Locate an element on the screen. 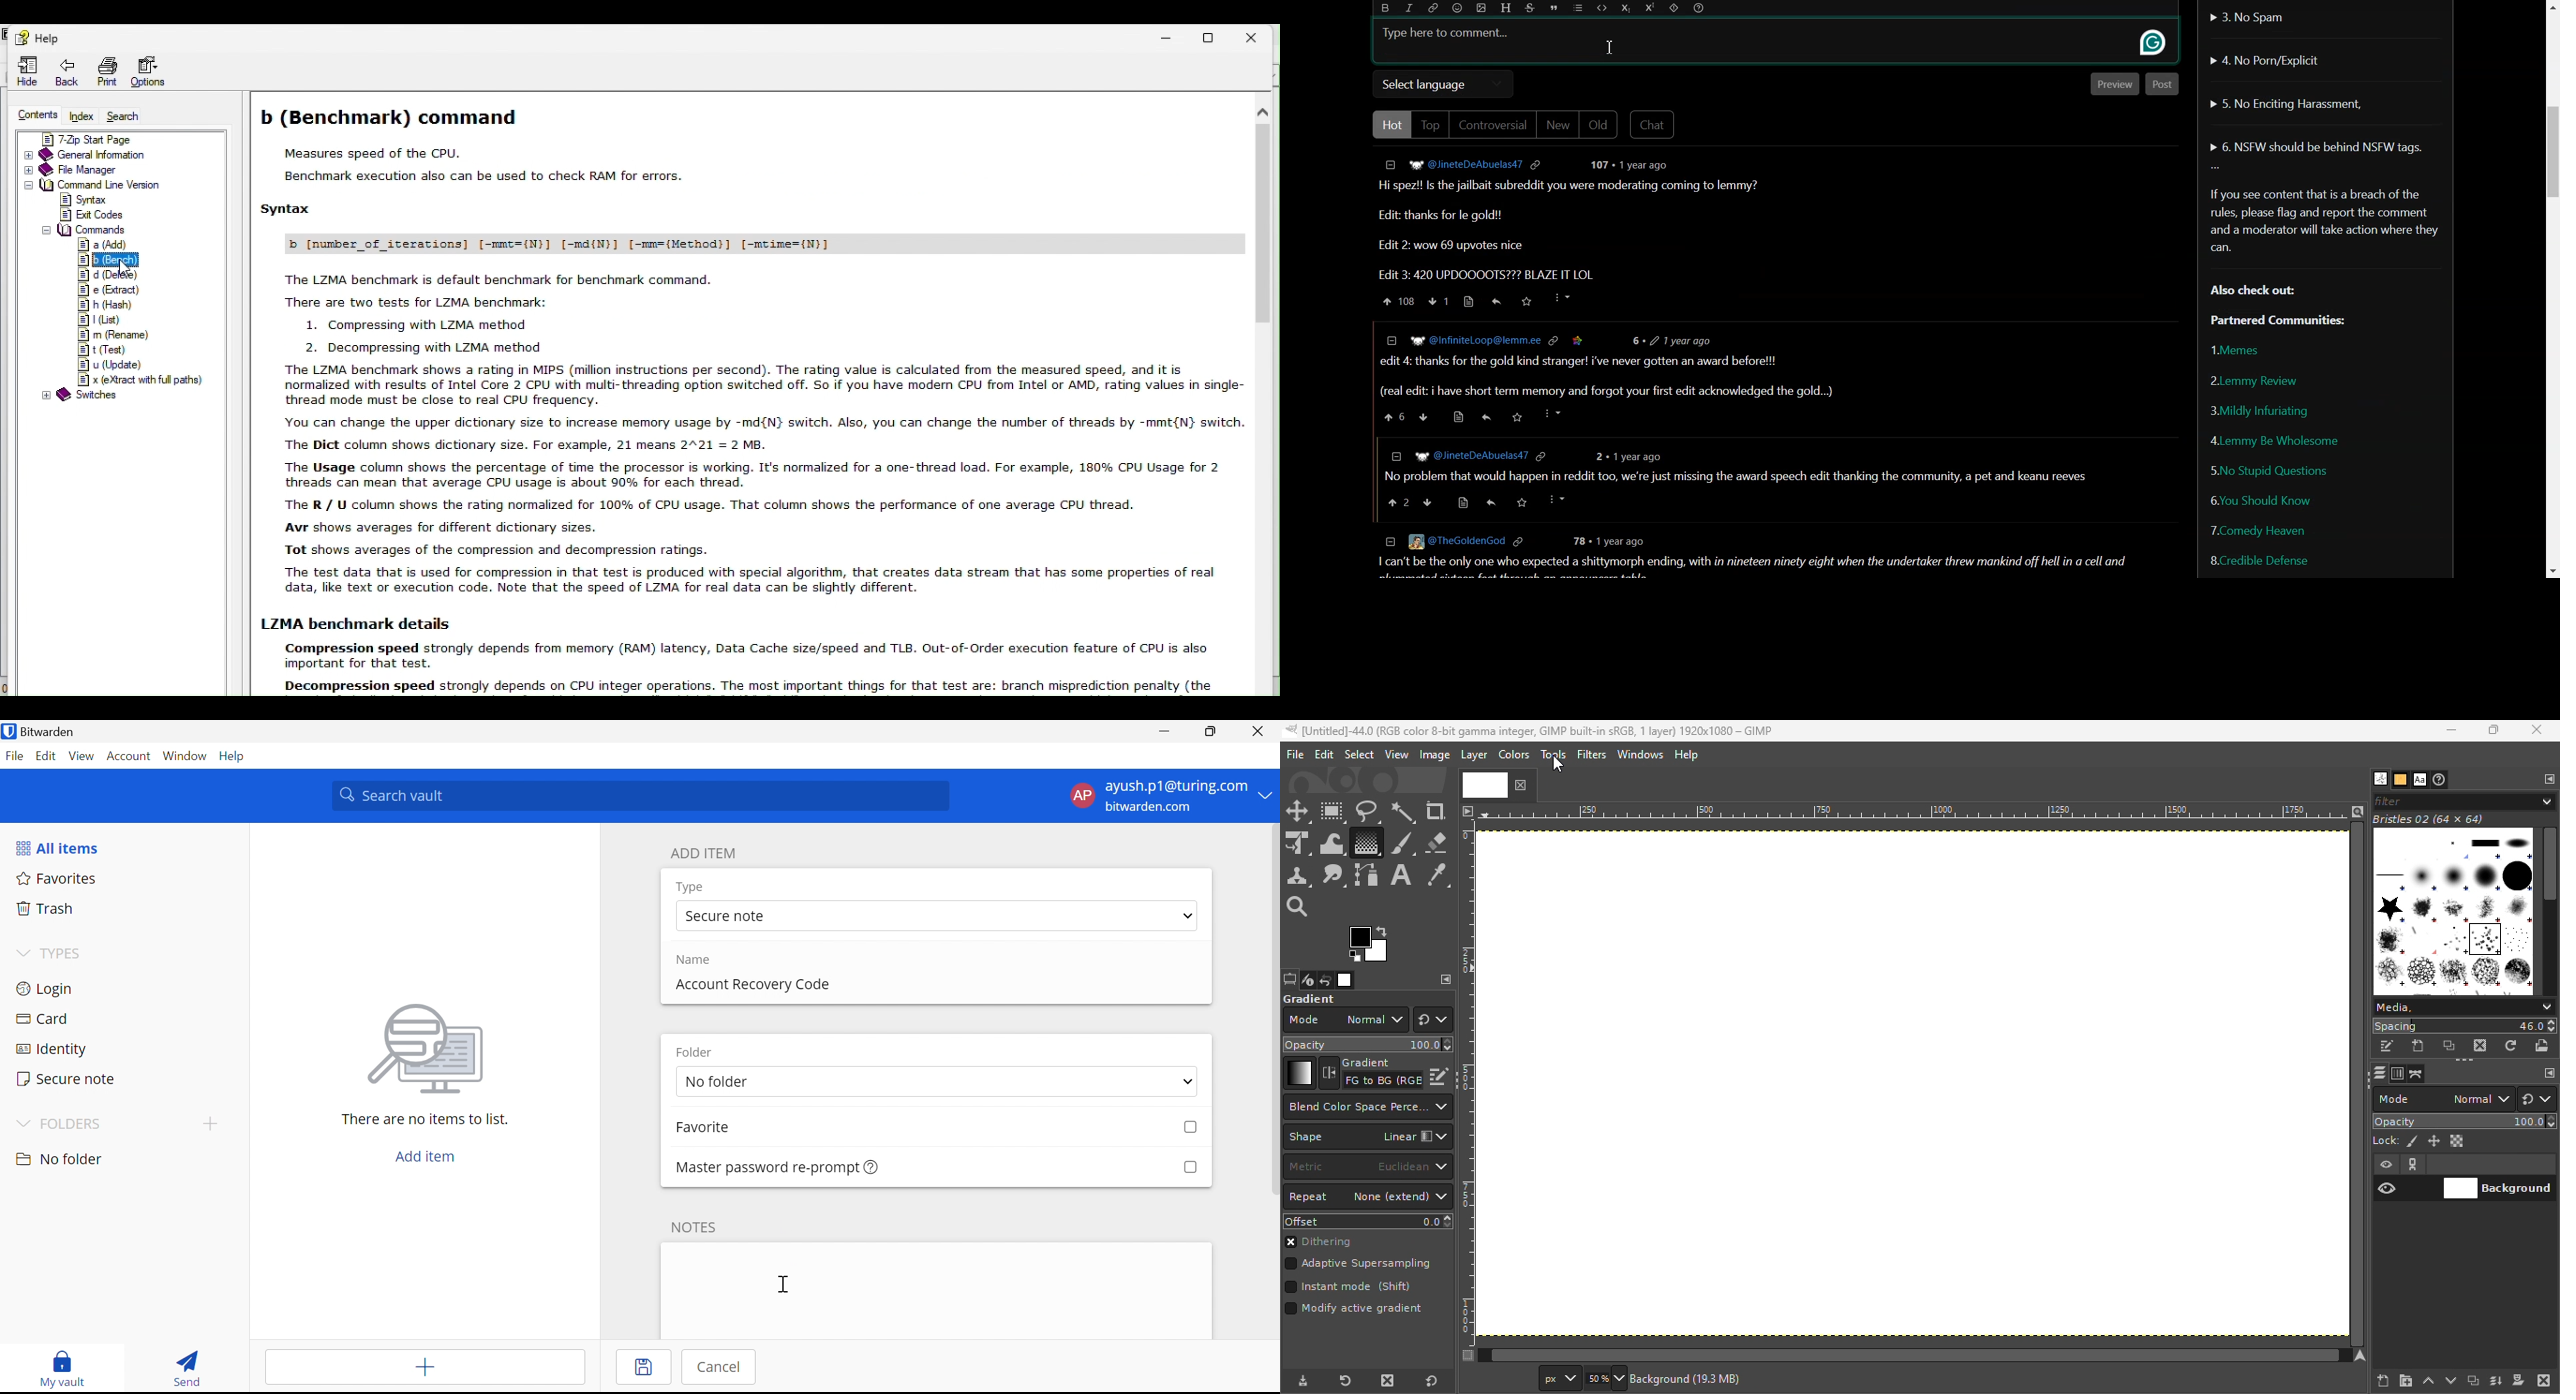 The width and height of the screenshot is (2576, 1400). Open the tools option dialog is located at coordinates (1288, 981).